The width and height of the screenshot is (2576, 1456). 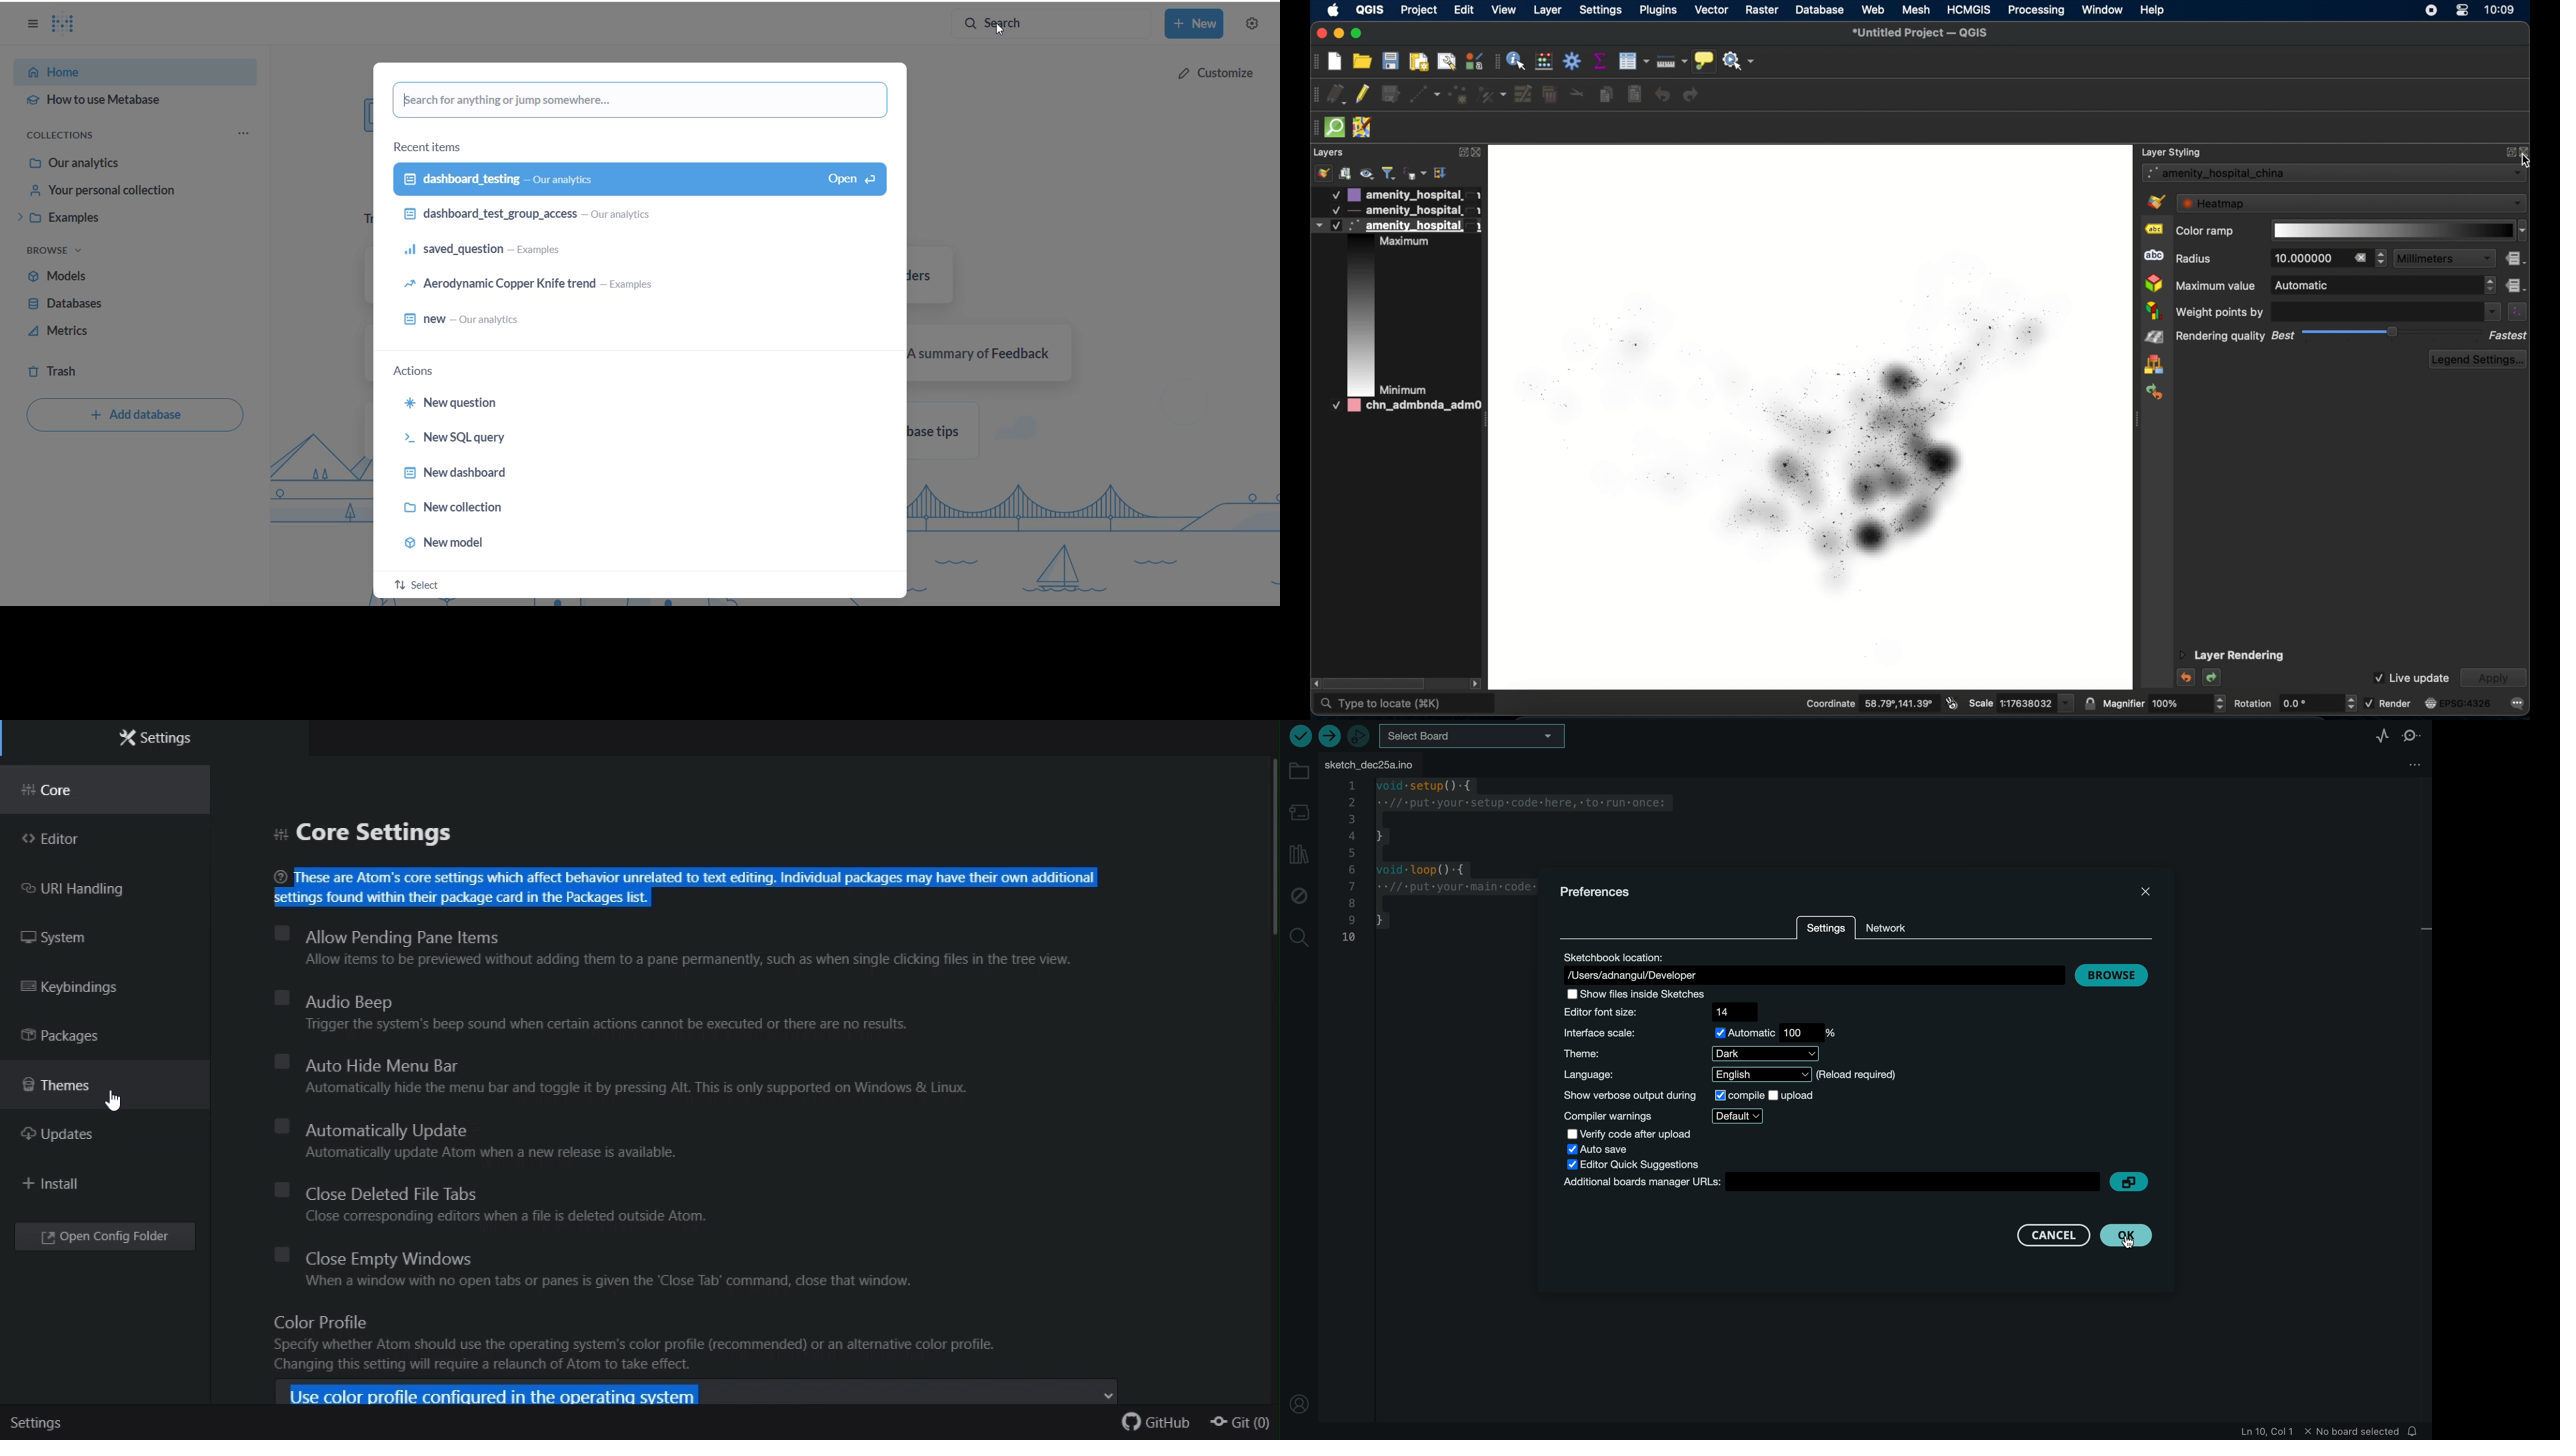 What do you see at coordinates (87, 889) in the screenshot?
I see `URI handling` at bounding box center [87, 889].